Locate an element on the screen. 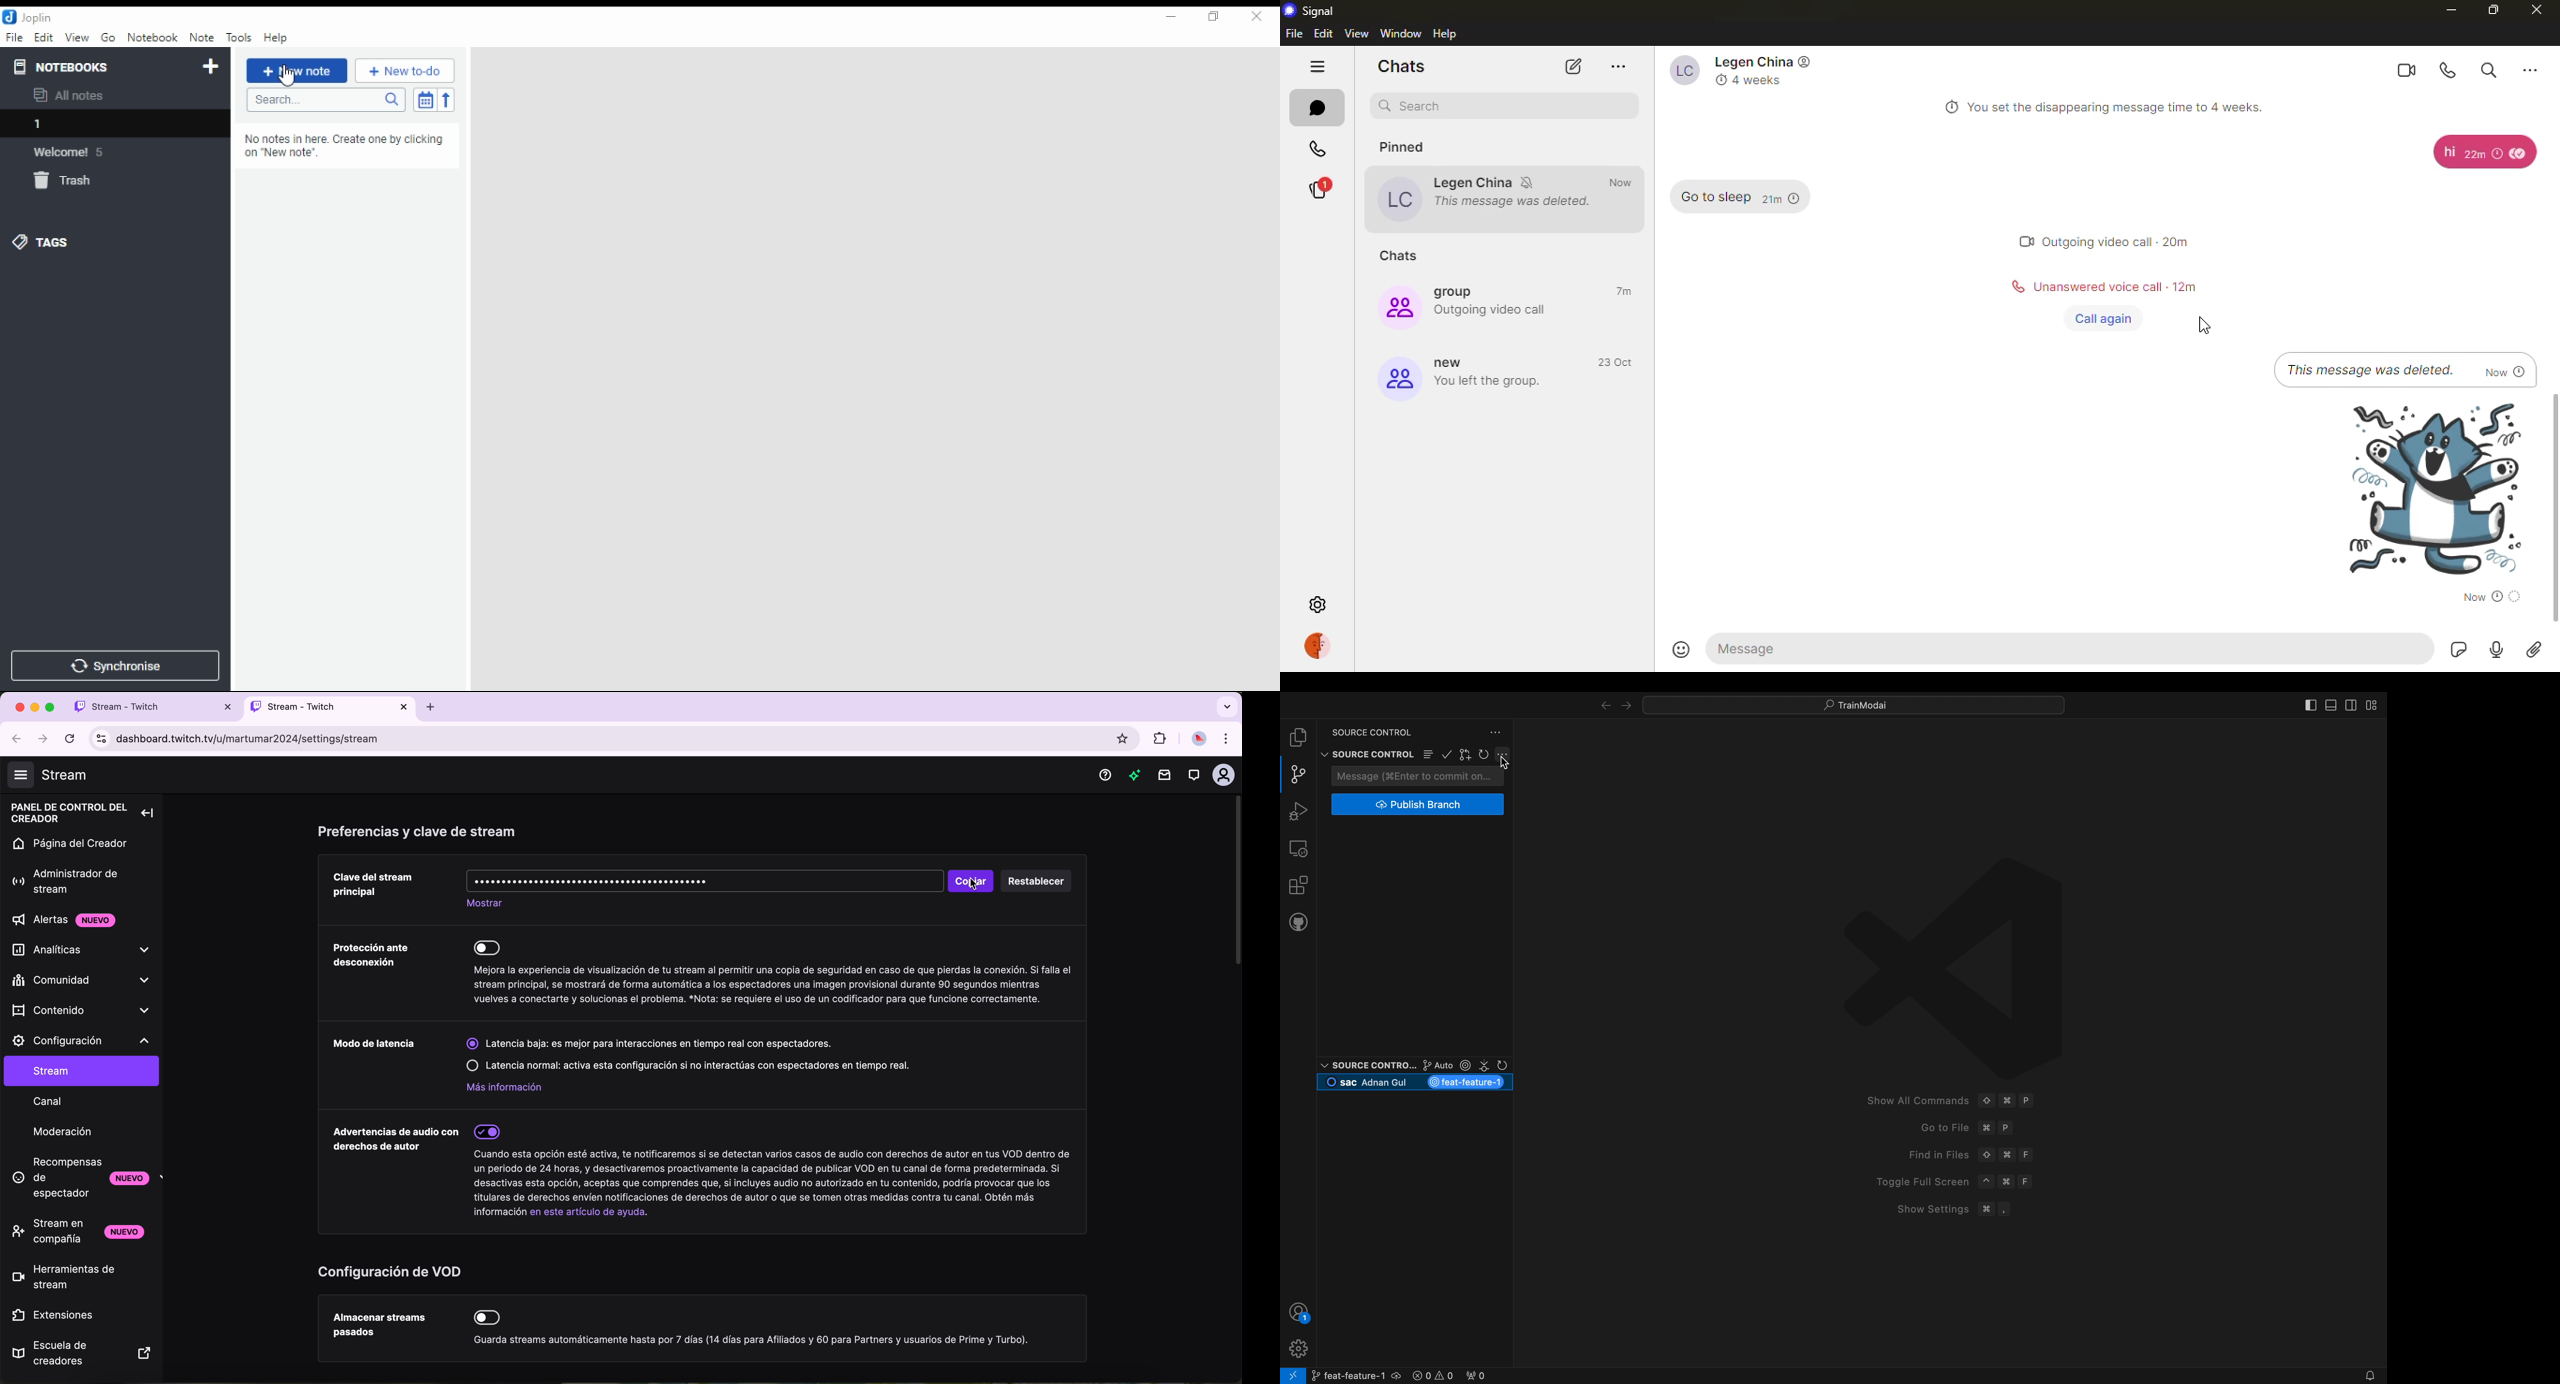 This screenshot has height=1400, width=2576. current branch  is located at coordinates (1416, 1083).